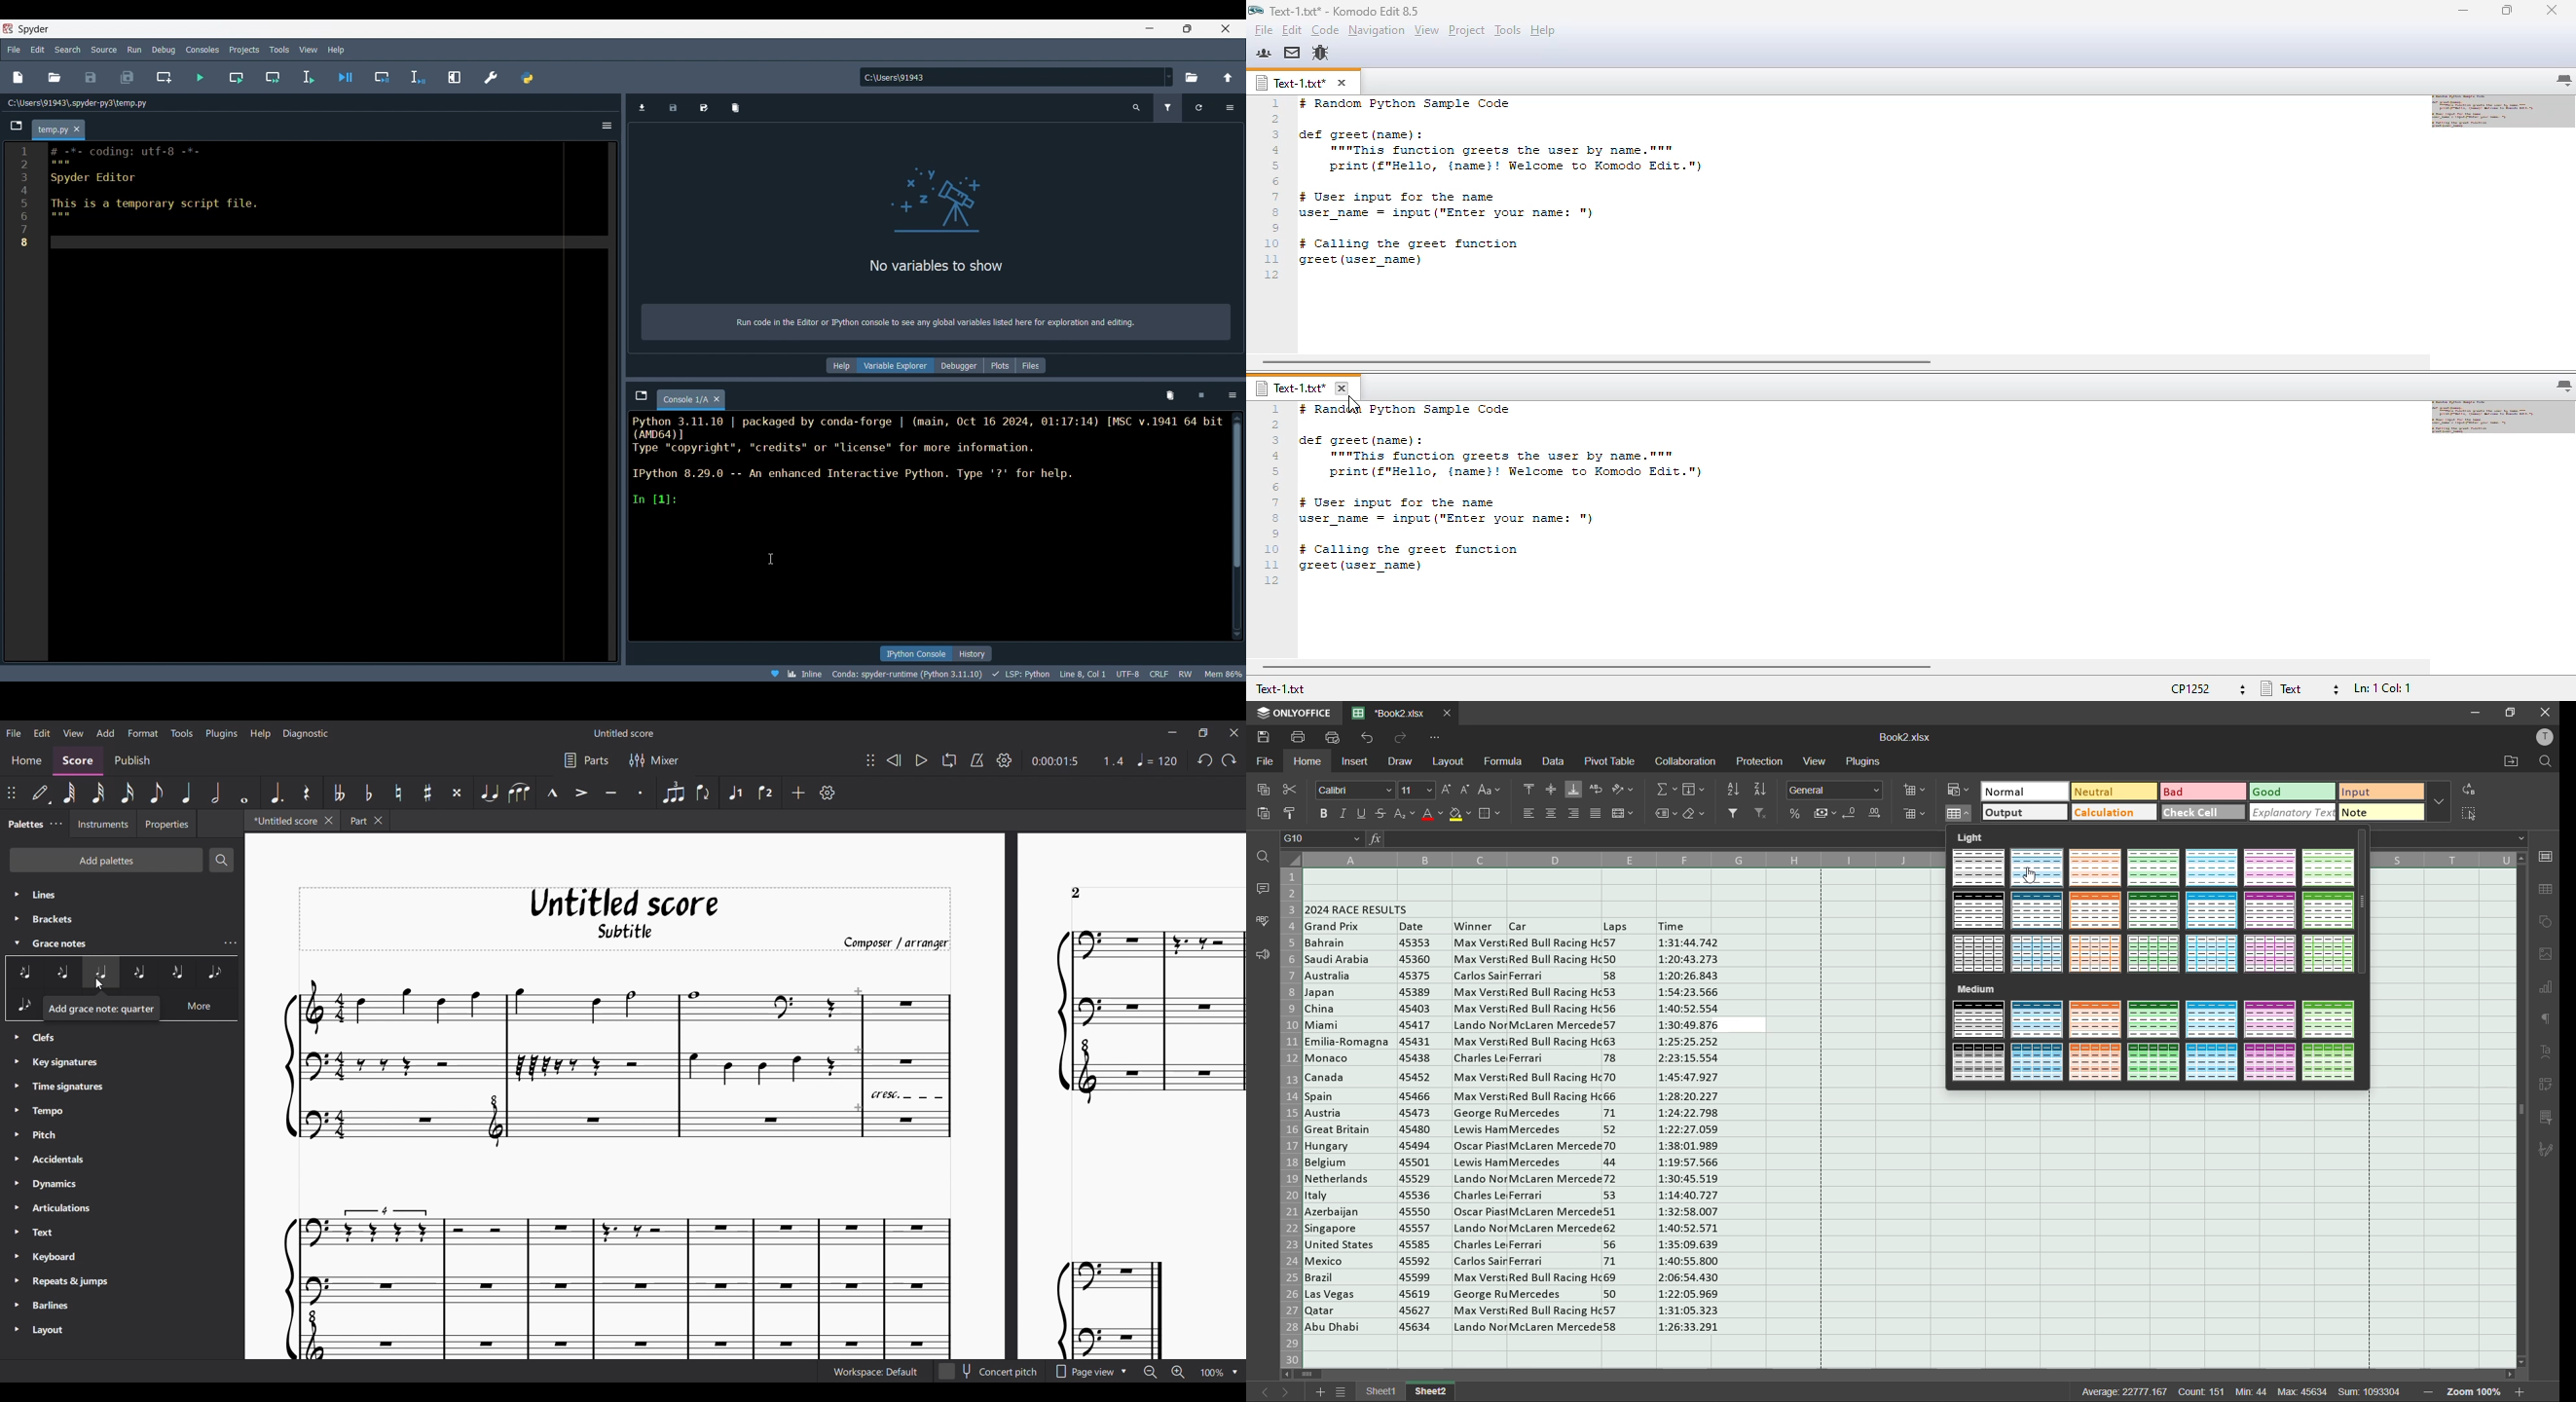 The height and width of the screenshot is (1428, 2576). Describe the element at coordinates (1155, 31) in the screenshot. I see `Minimize` at that location.